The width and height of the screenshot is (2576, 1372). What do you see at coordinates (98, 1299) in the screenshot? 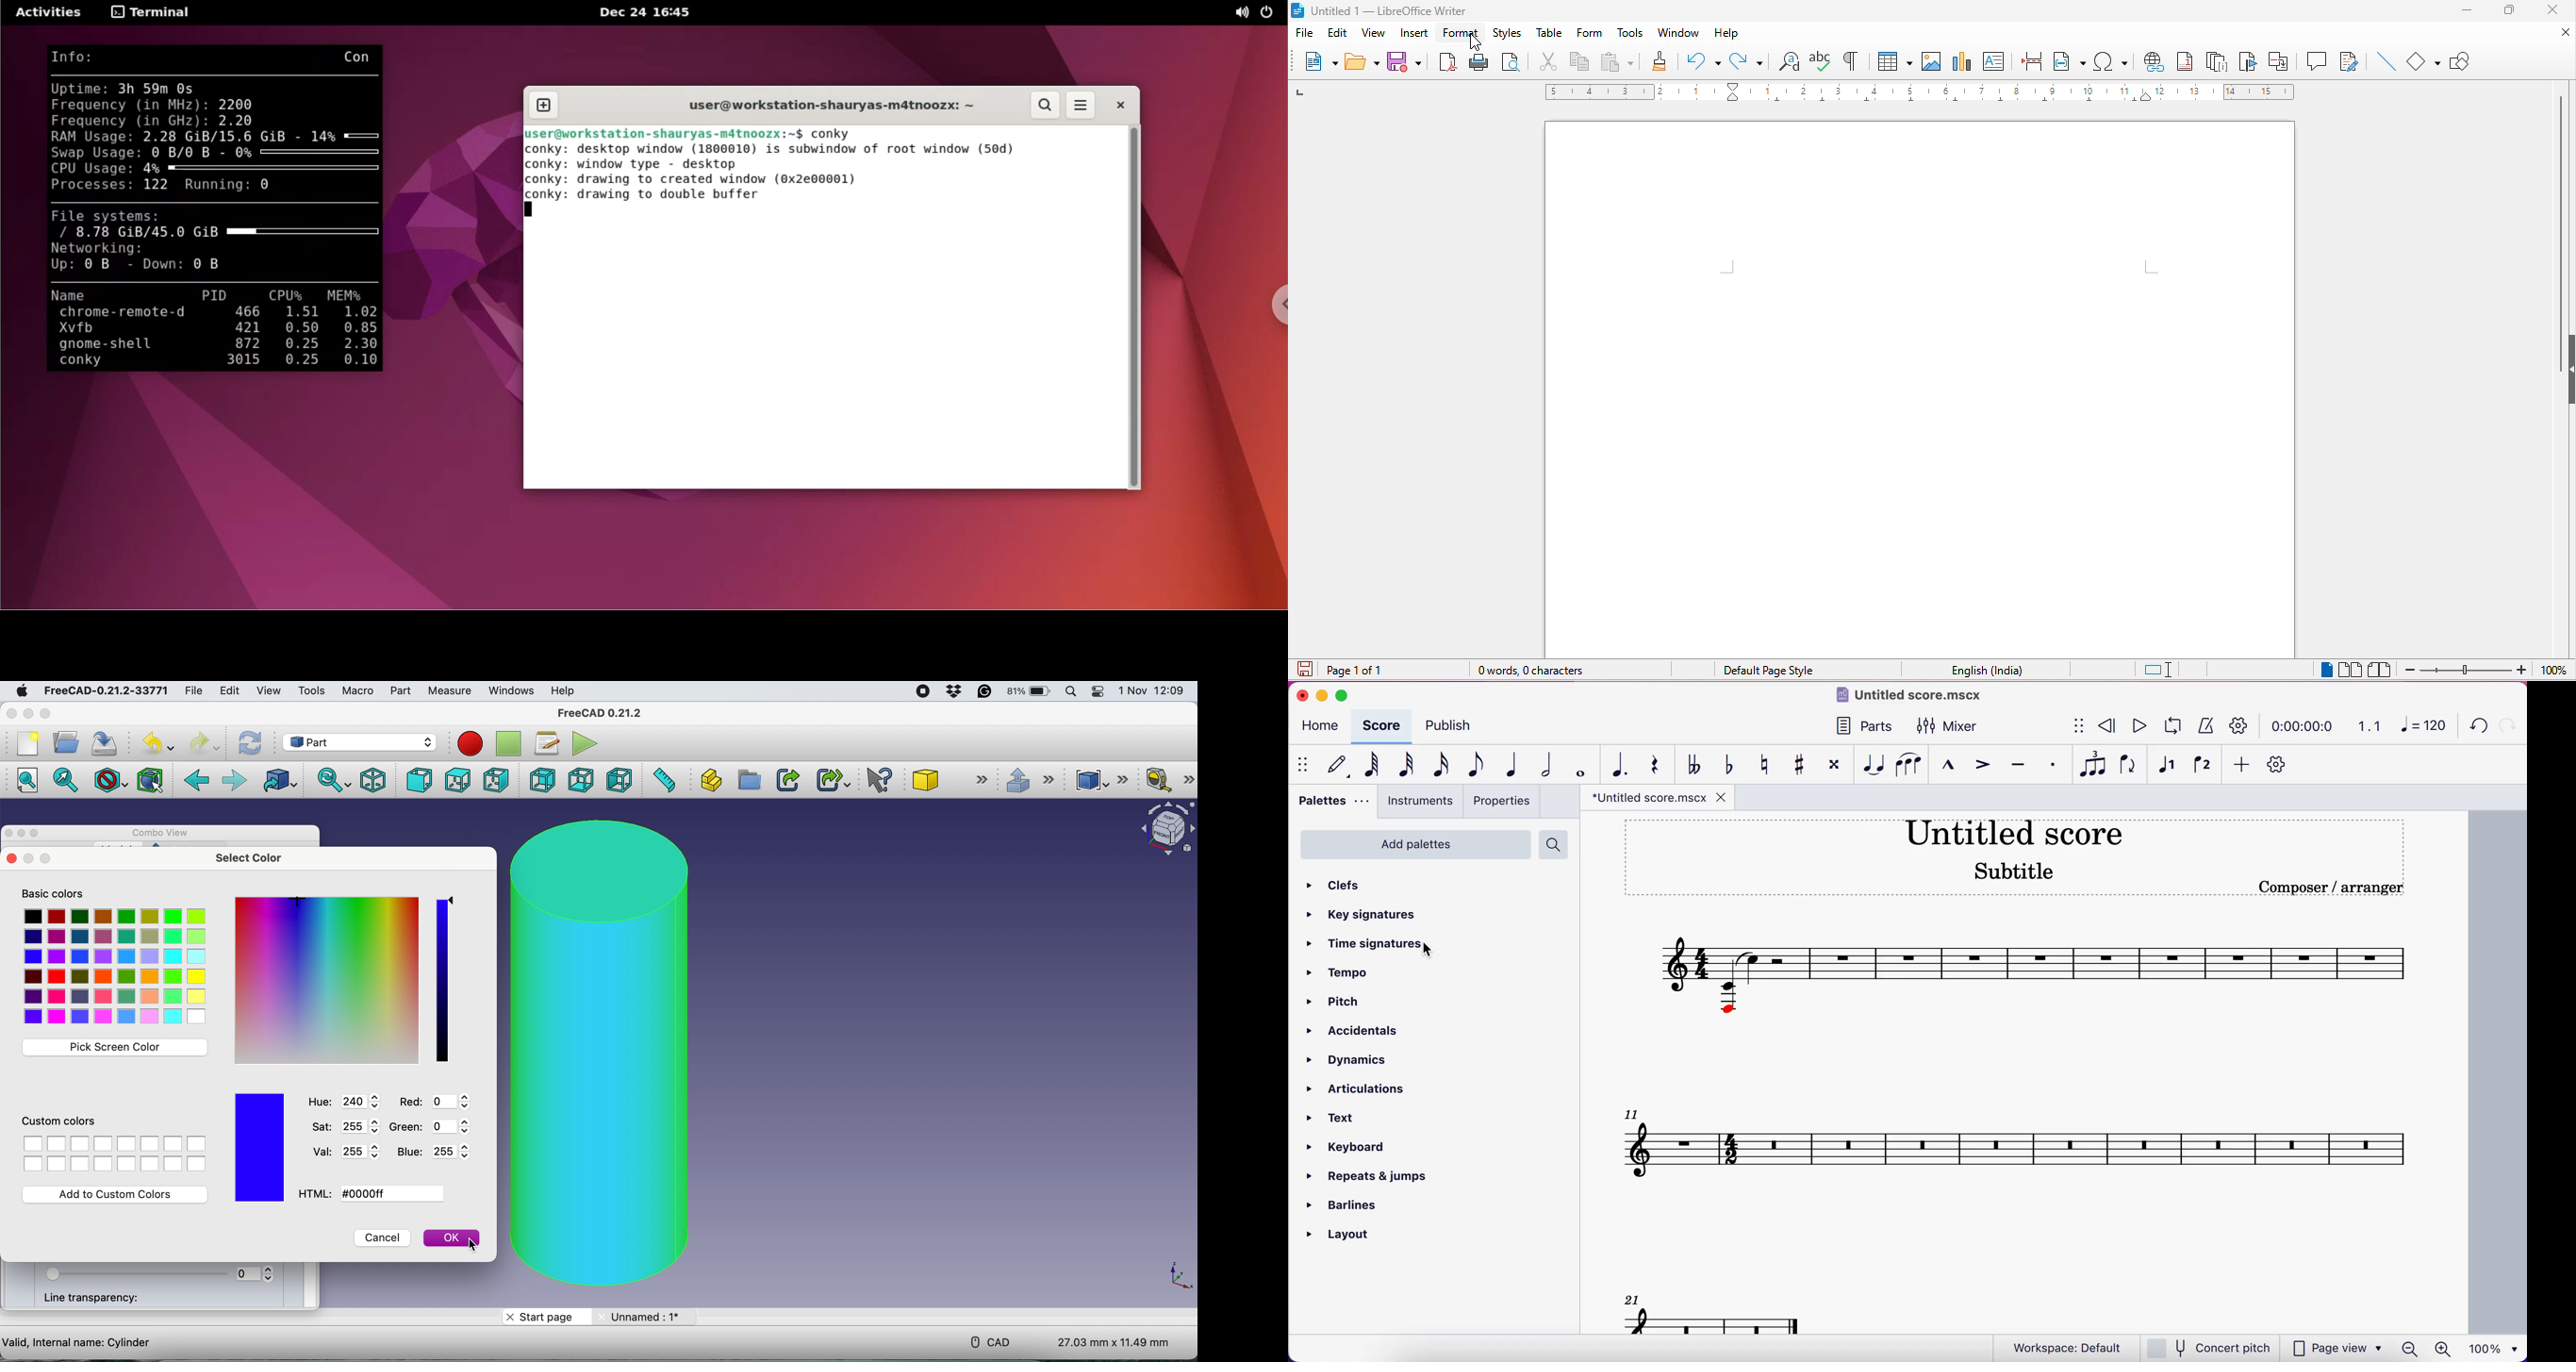
I see `line transparency` at bounding box center [98, 1299].